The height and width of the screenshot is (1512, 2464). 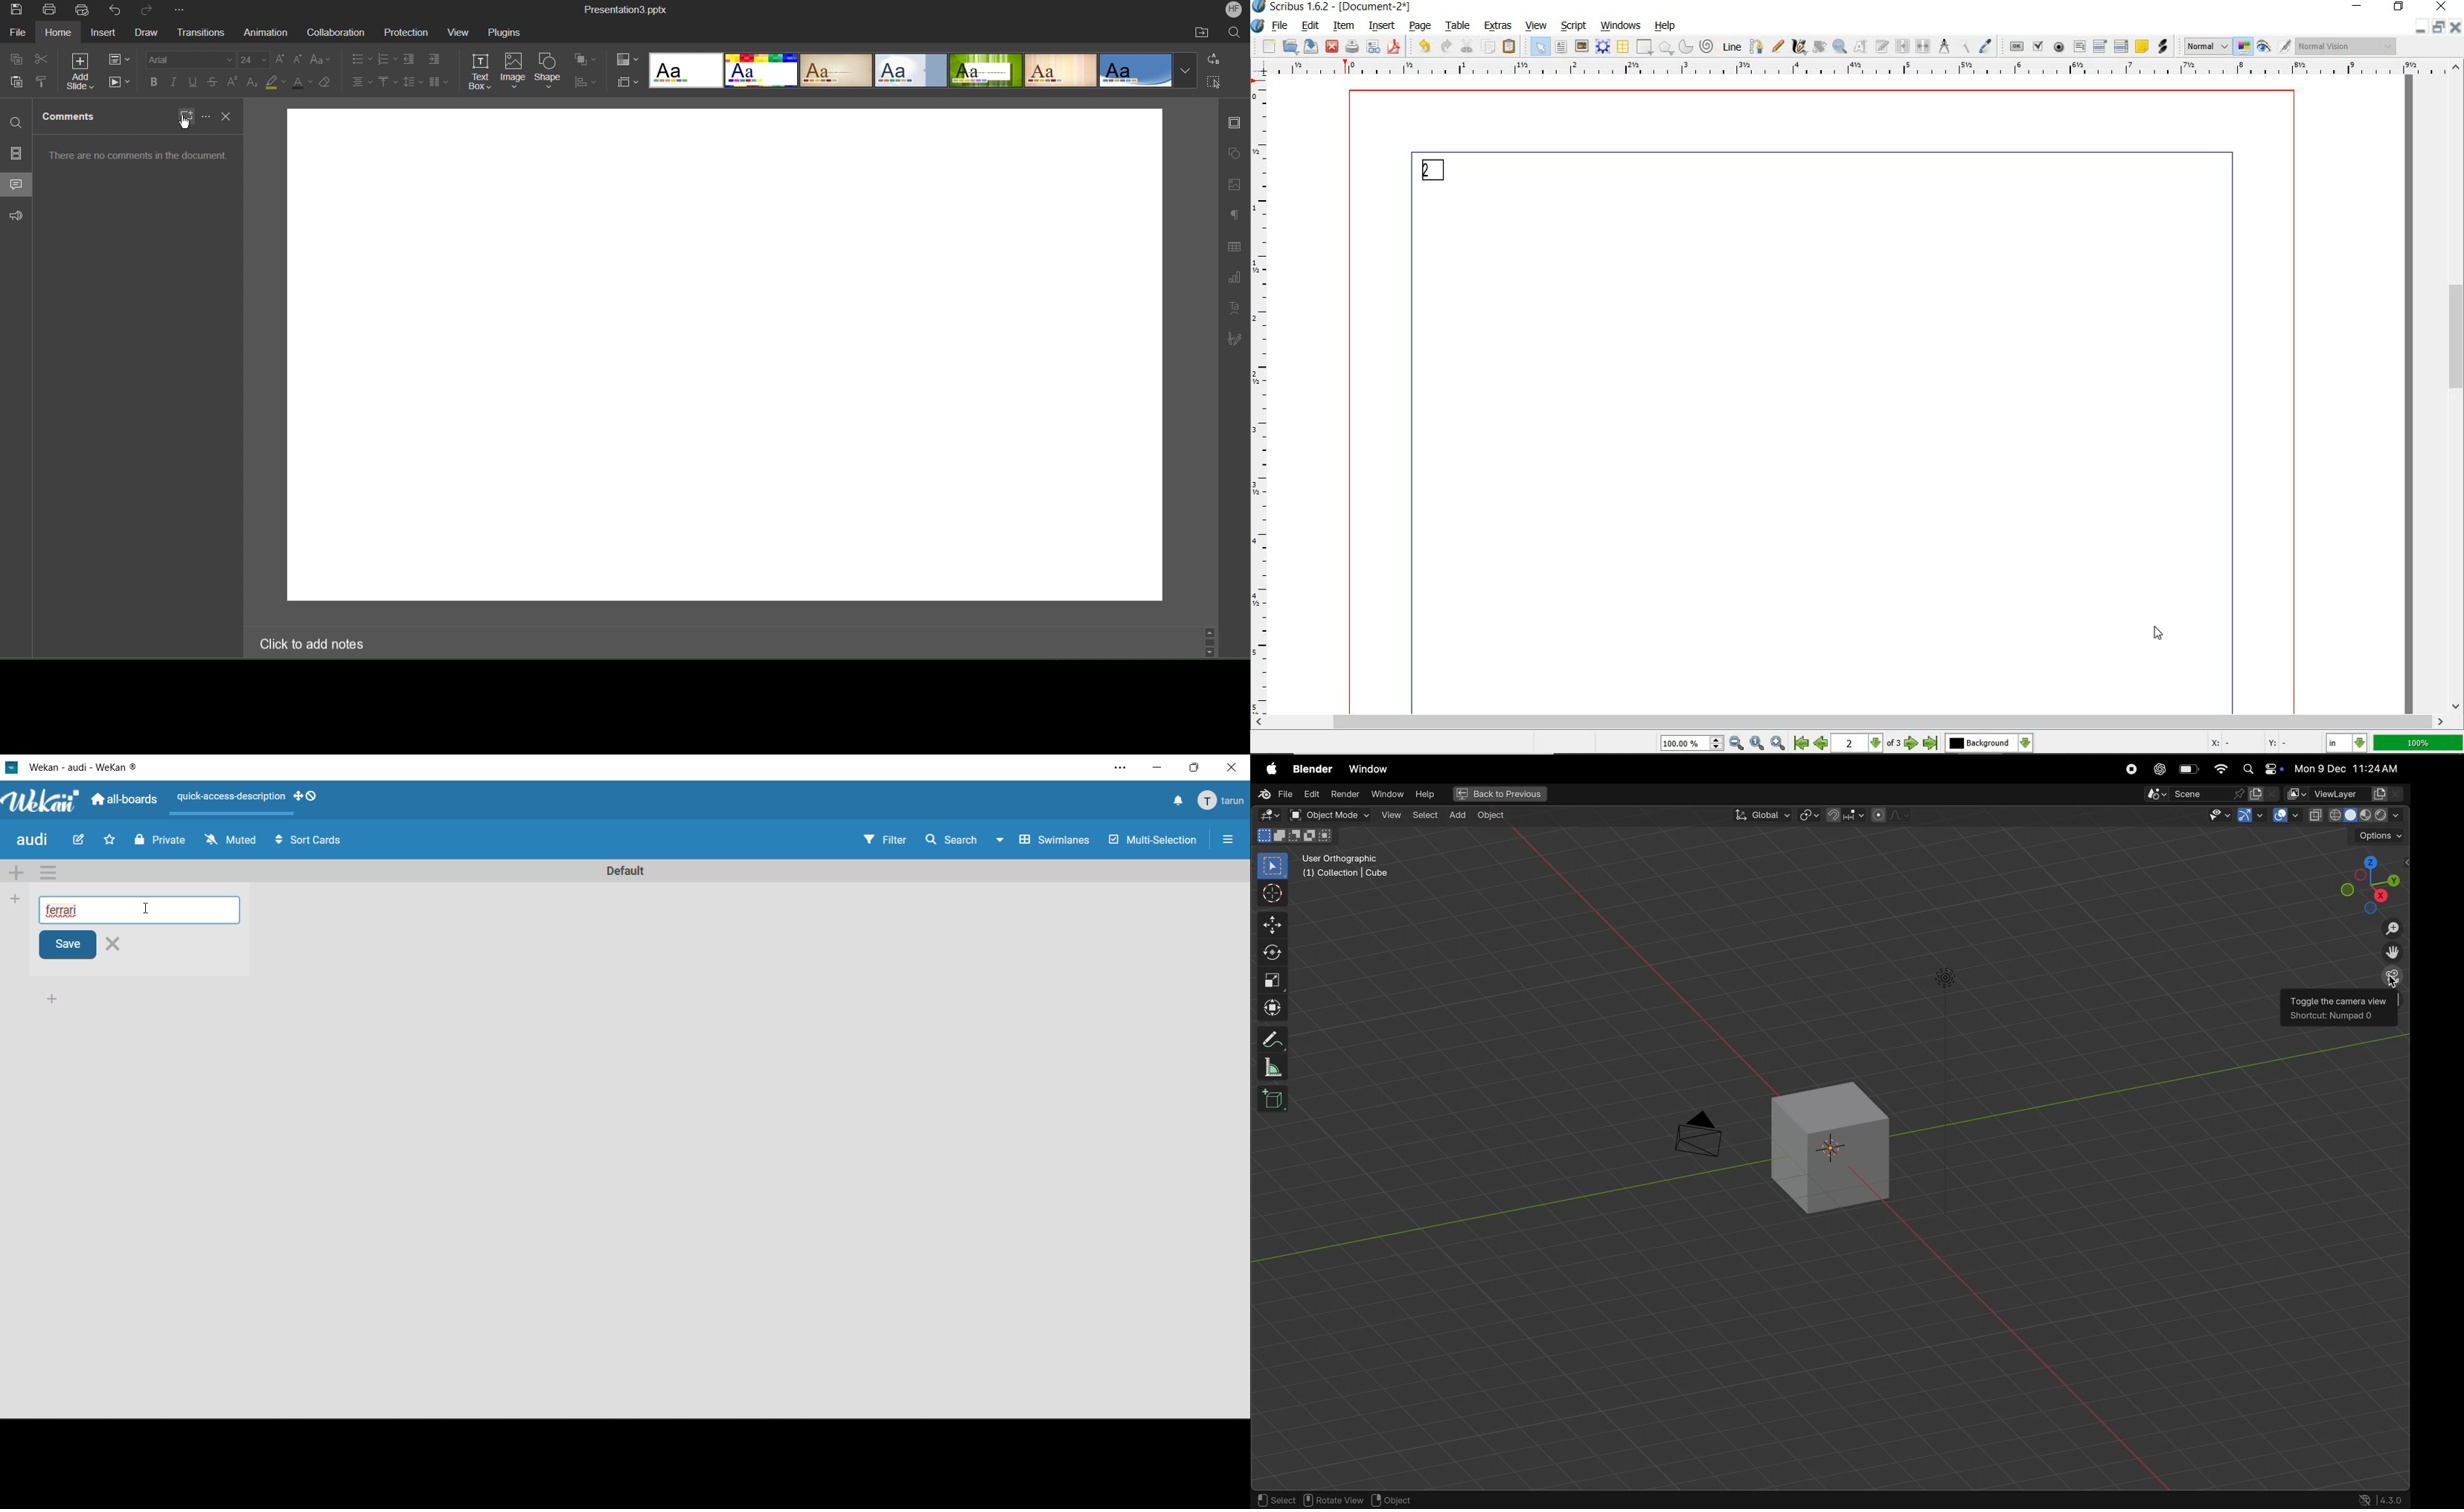 What do you see at coordinates (1499, 793) in the screenshot?
I see `Back previous` at bounding box center [1499, 793].